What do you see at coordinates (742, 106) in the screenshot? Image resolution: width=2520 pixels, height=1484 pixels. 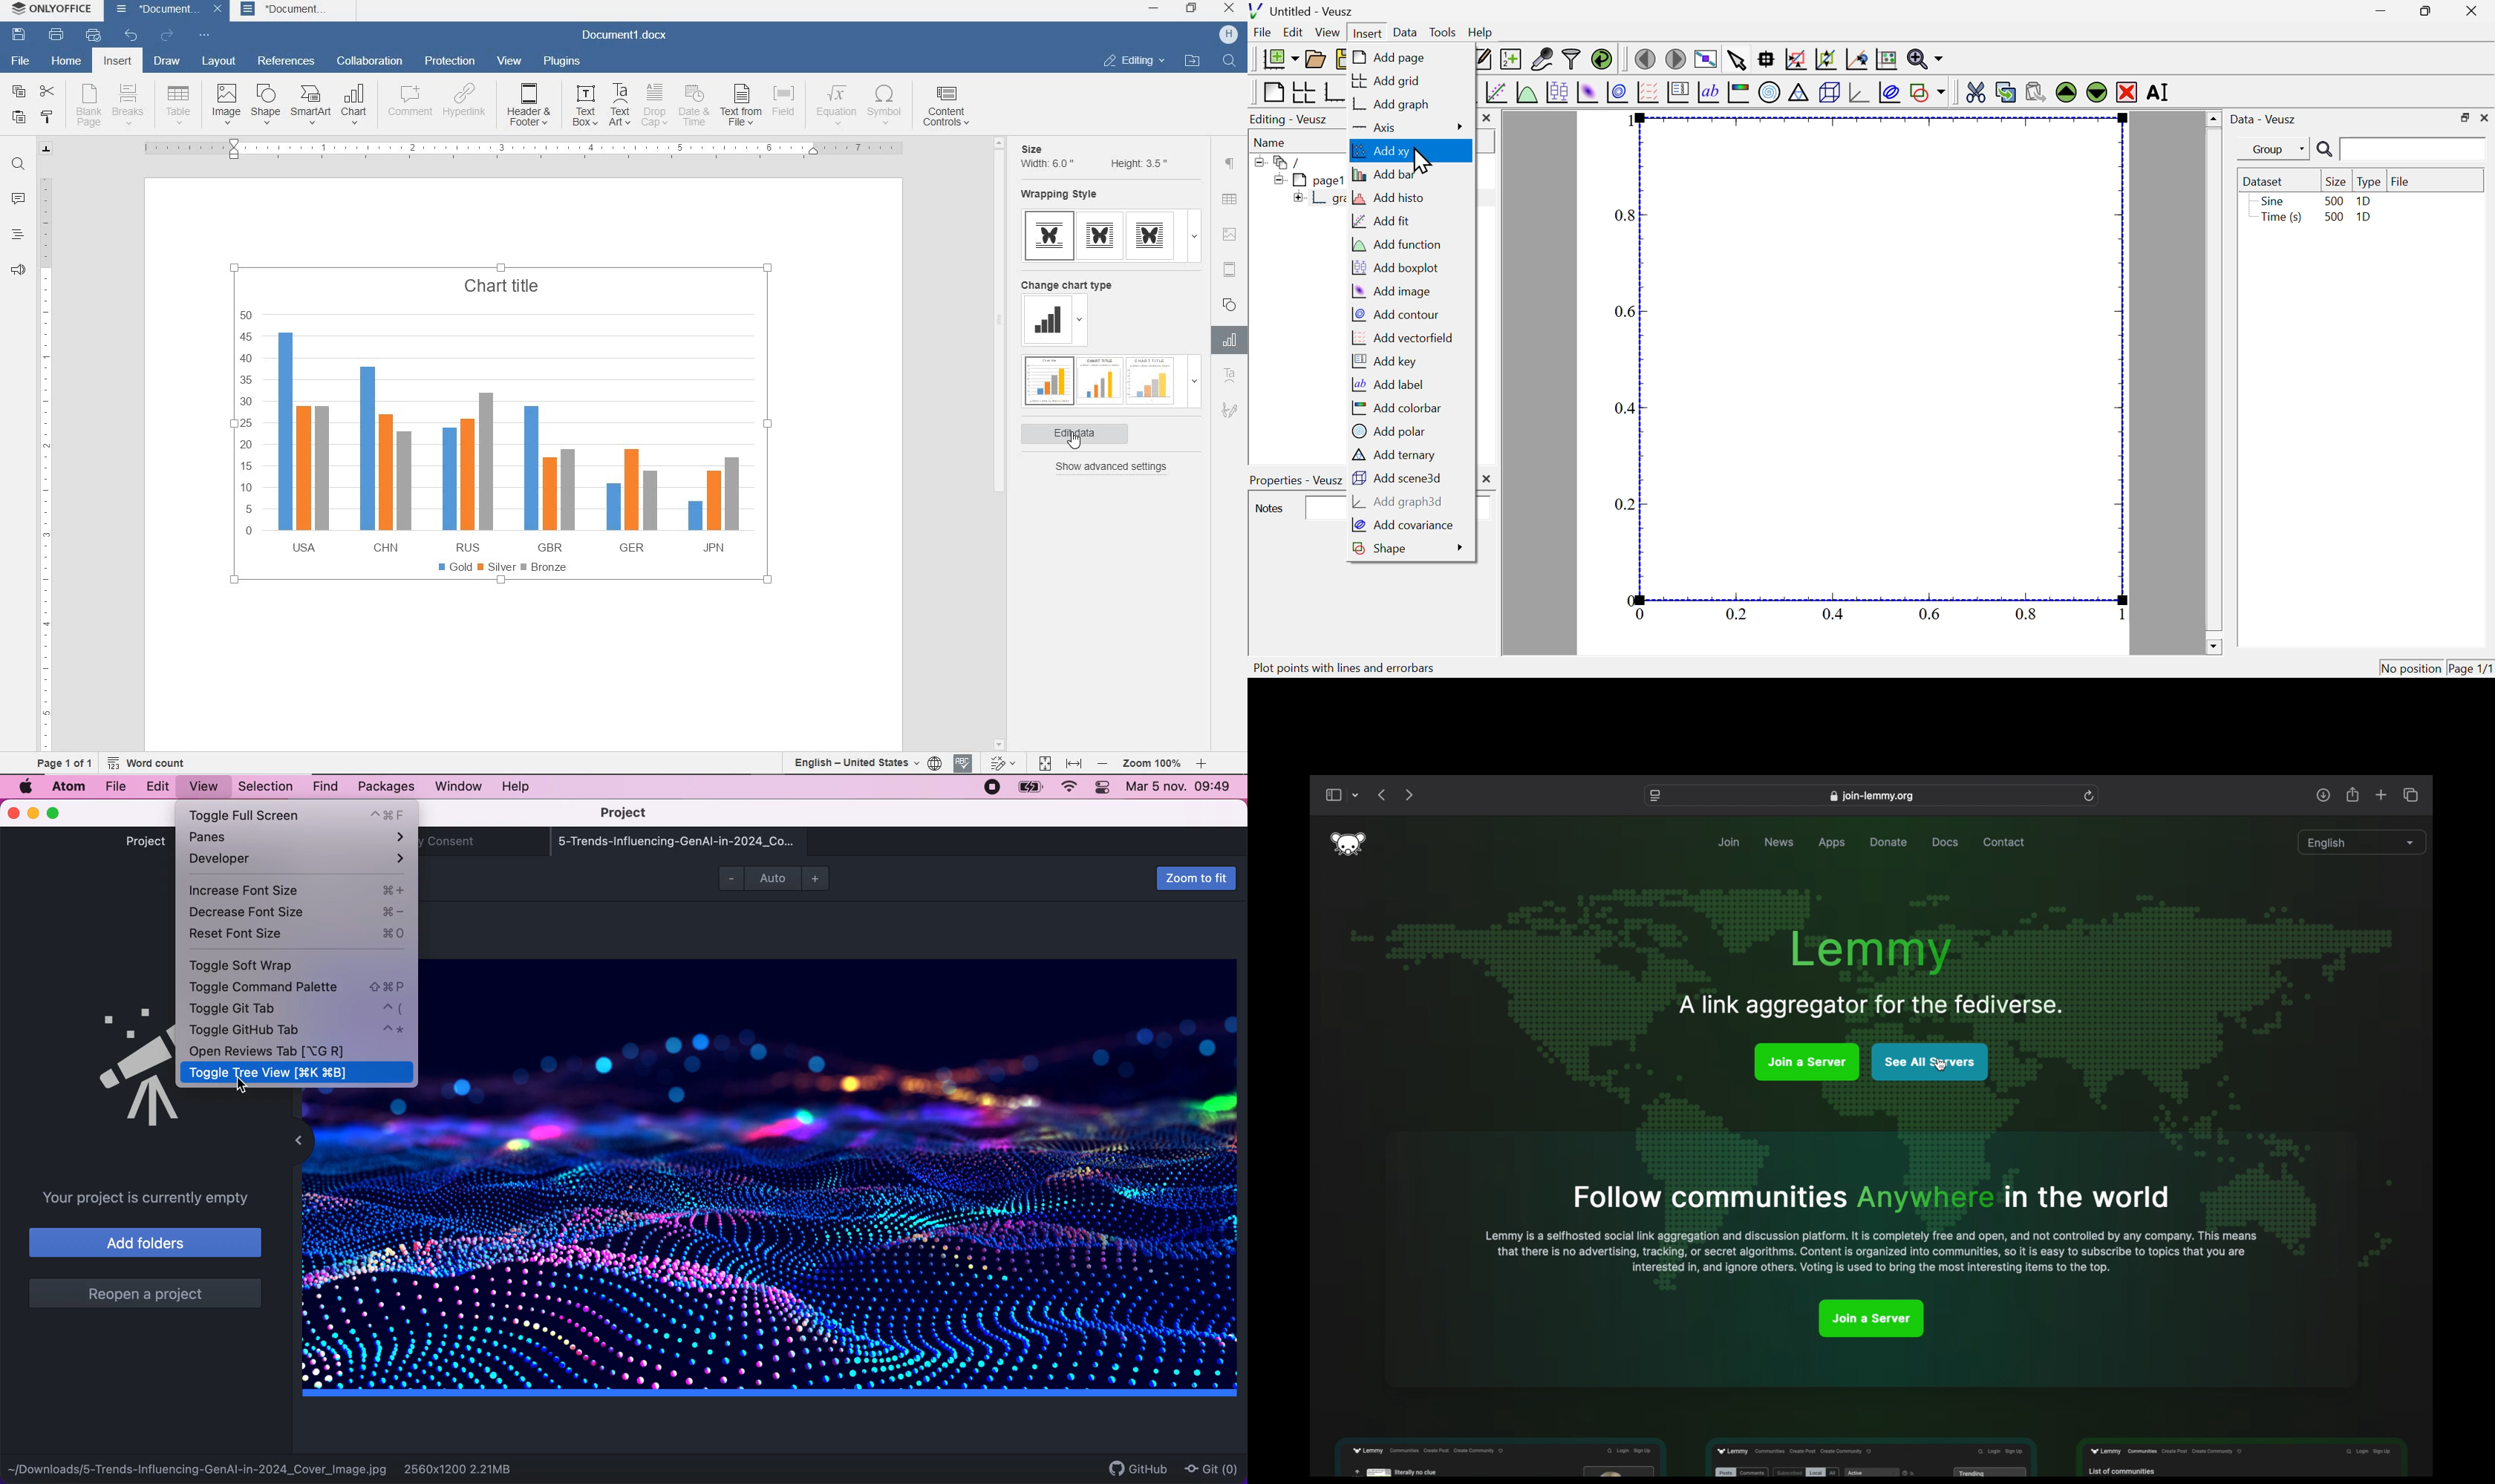 I see `text from file` at bounding box center [742, 106].